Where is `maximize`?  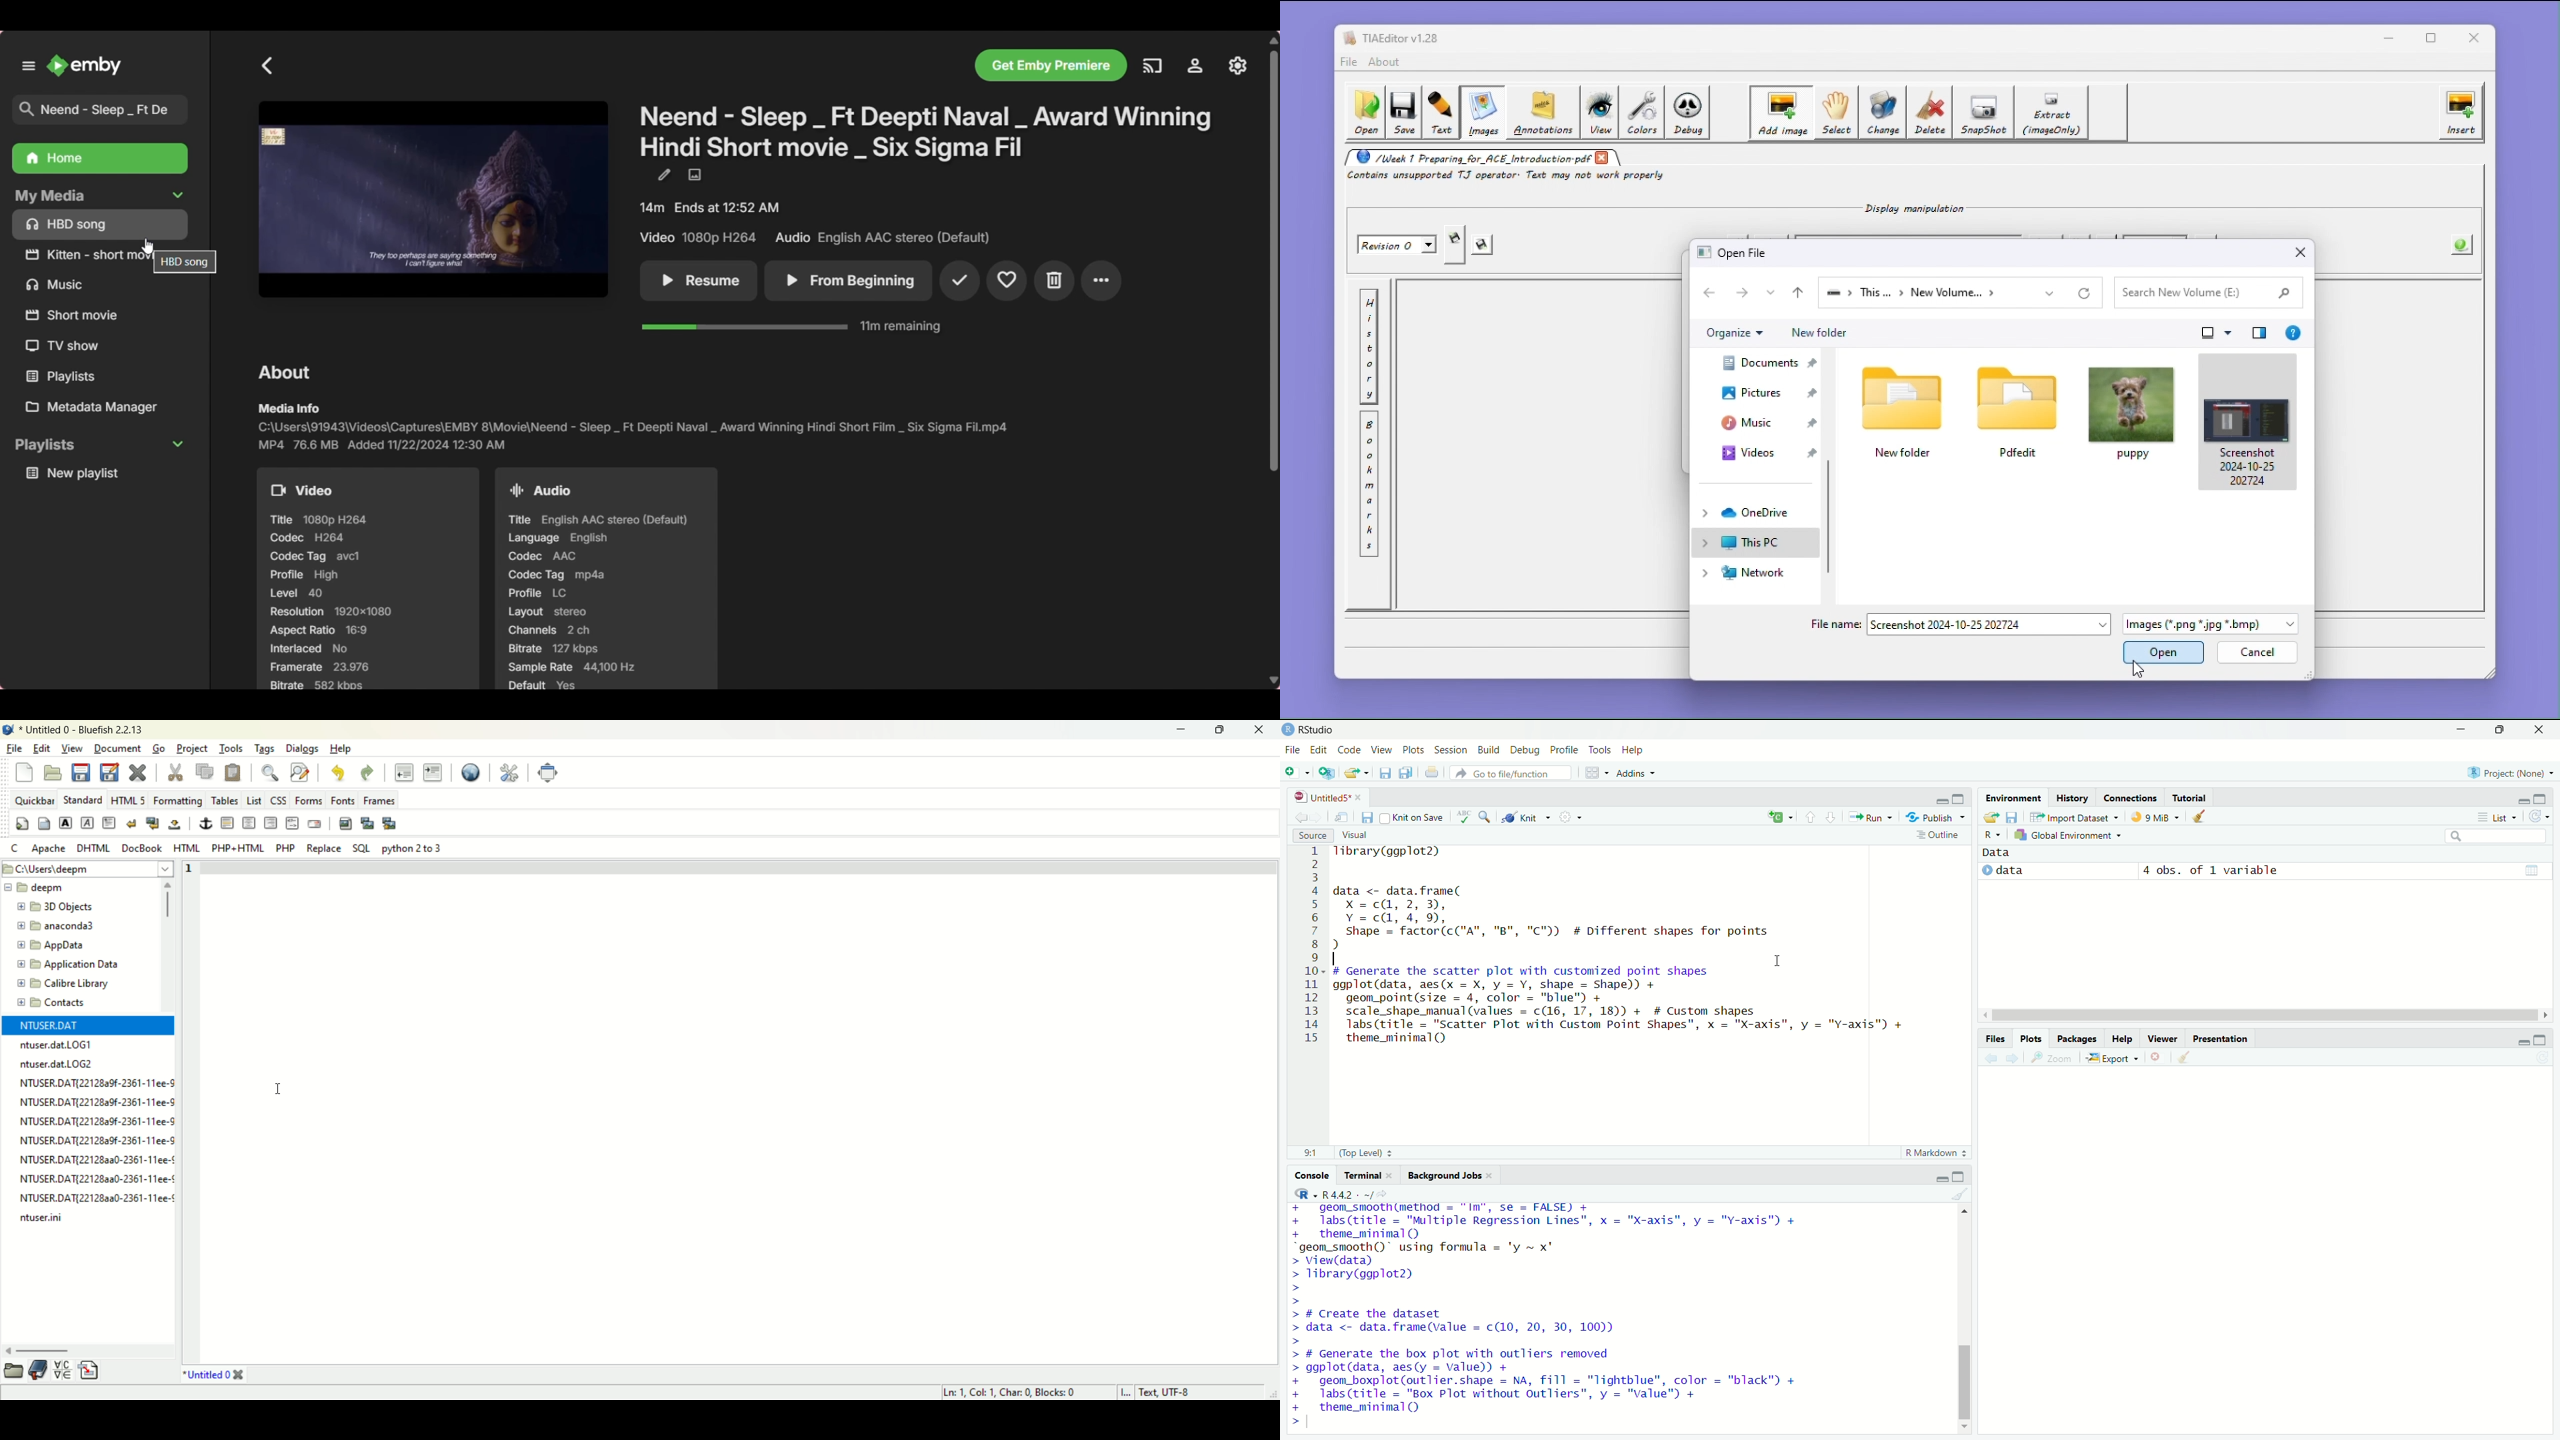
maximize is located at coordinates (2540, 799).